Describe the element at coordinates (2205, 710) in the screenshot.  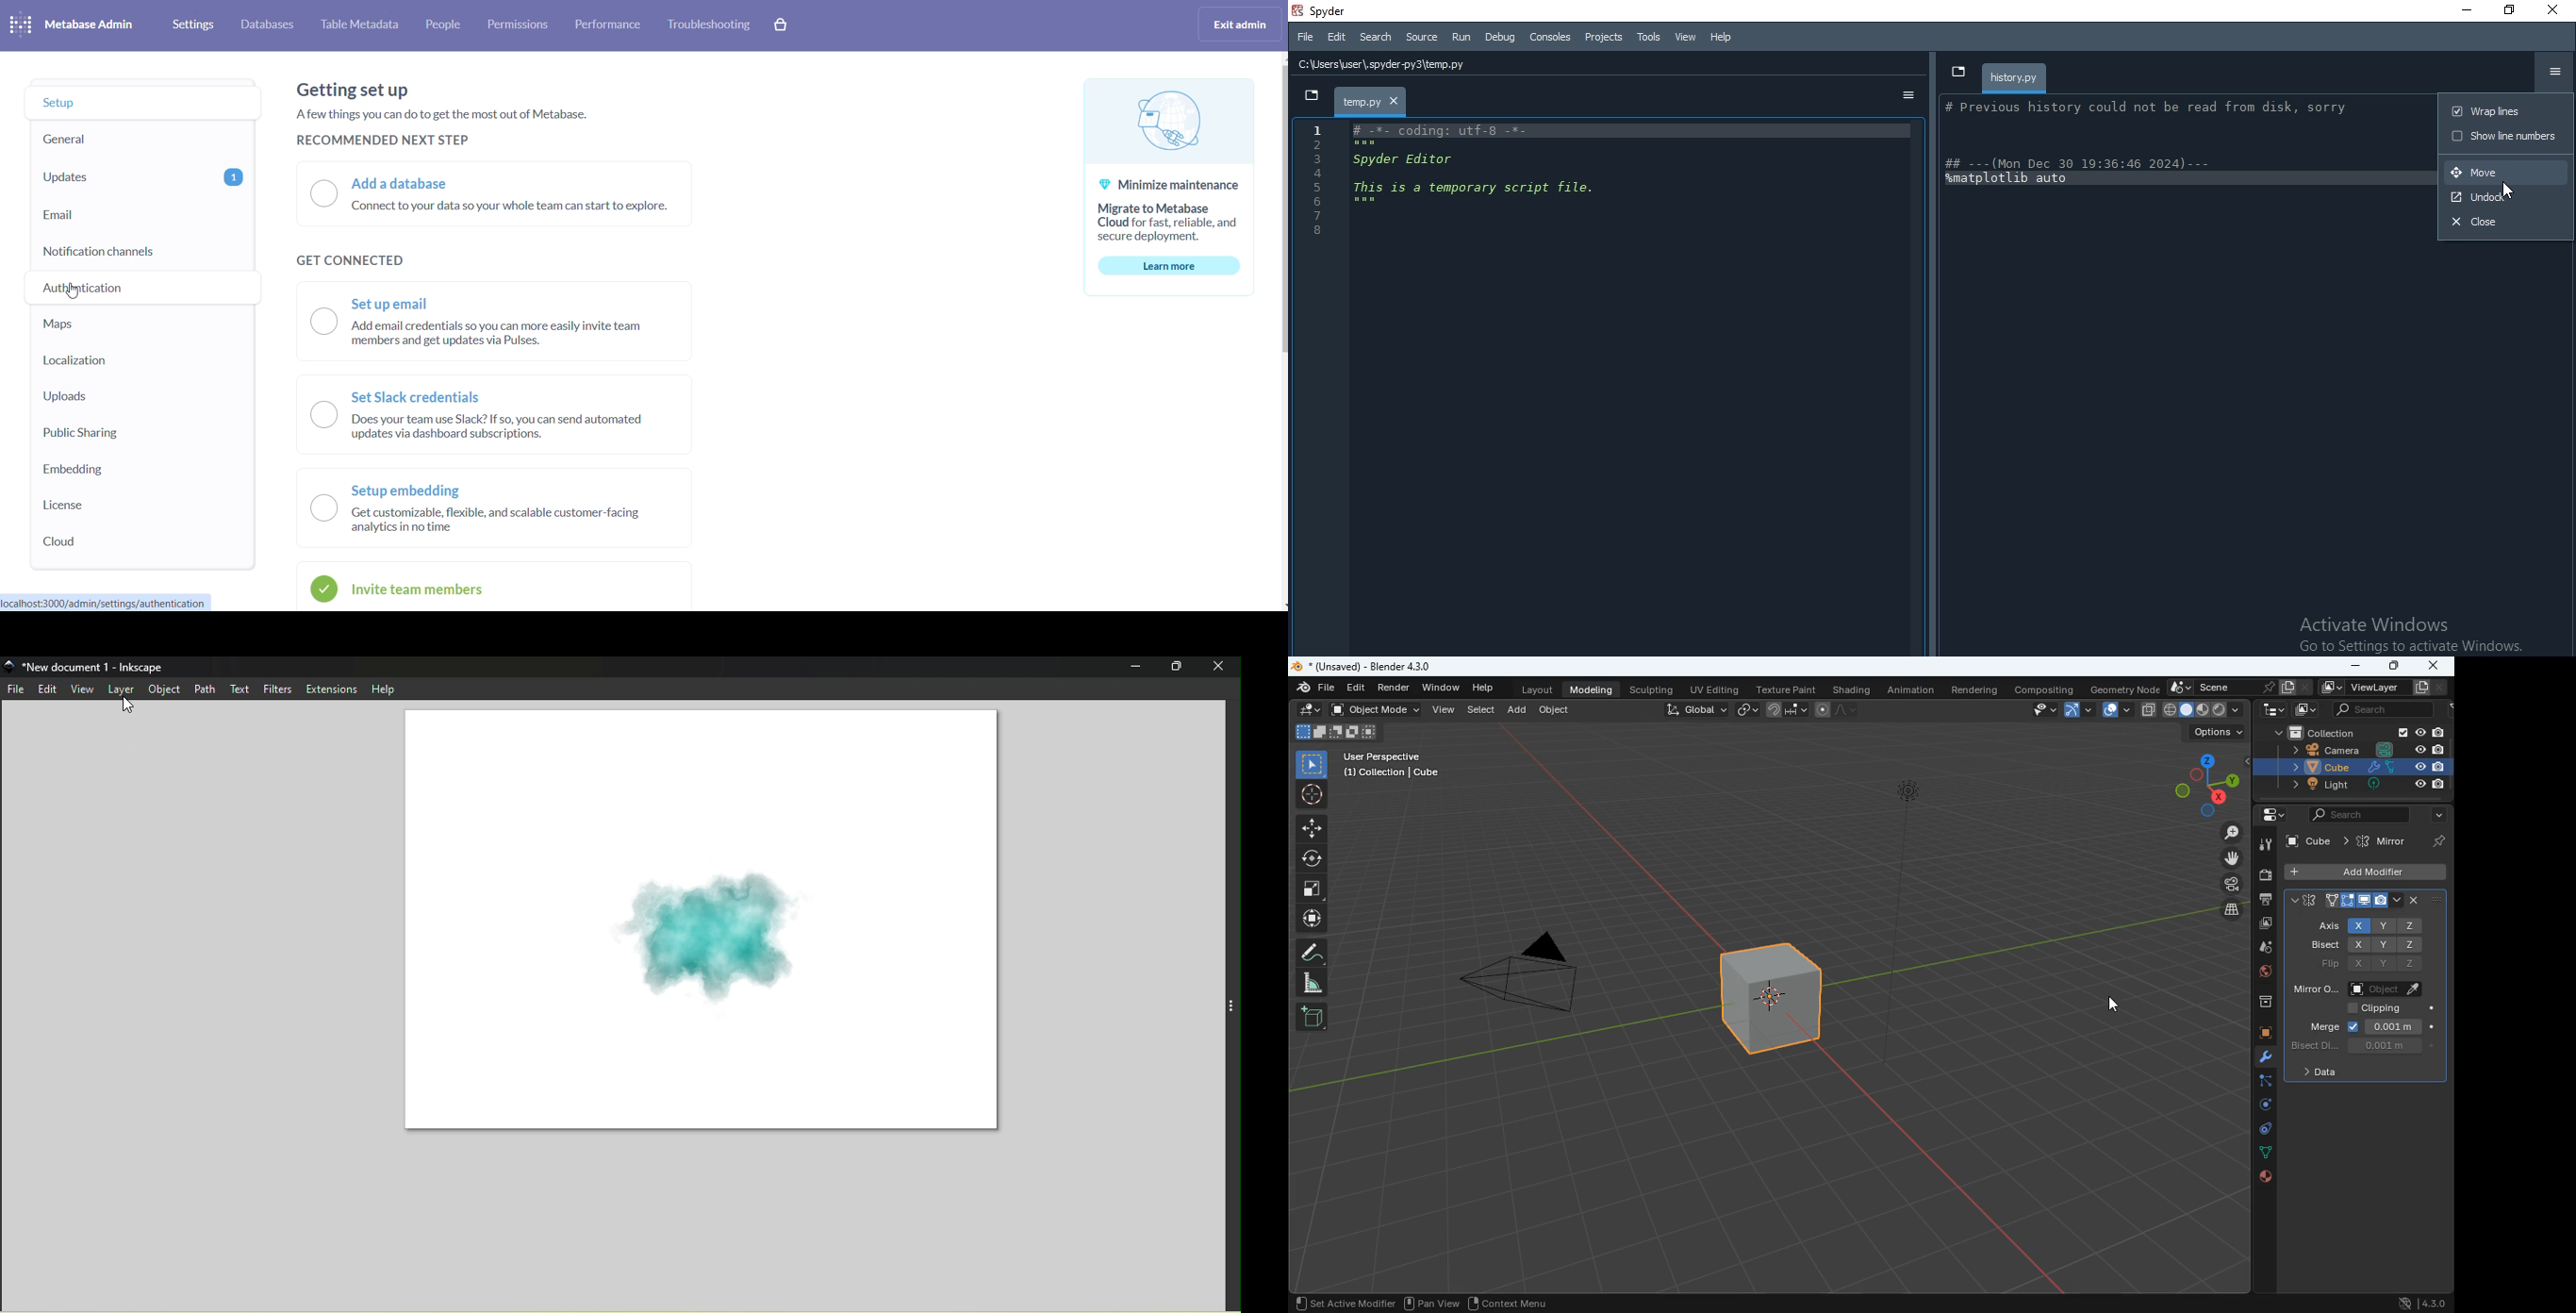
I see `cube type` at that location.